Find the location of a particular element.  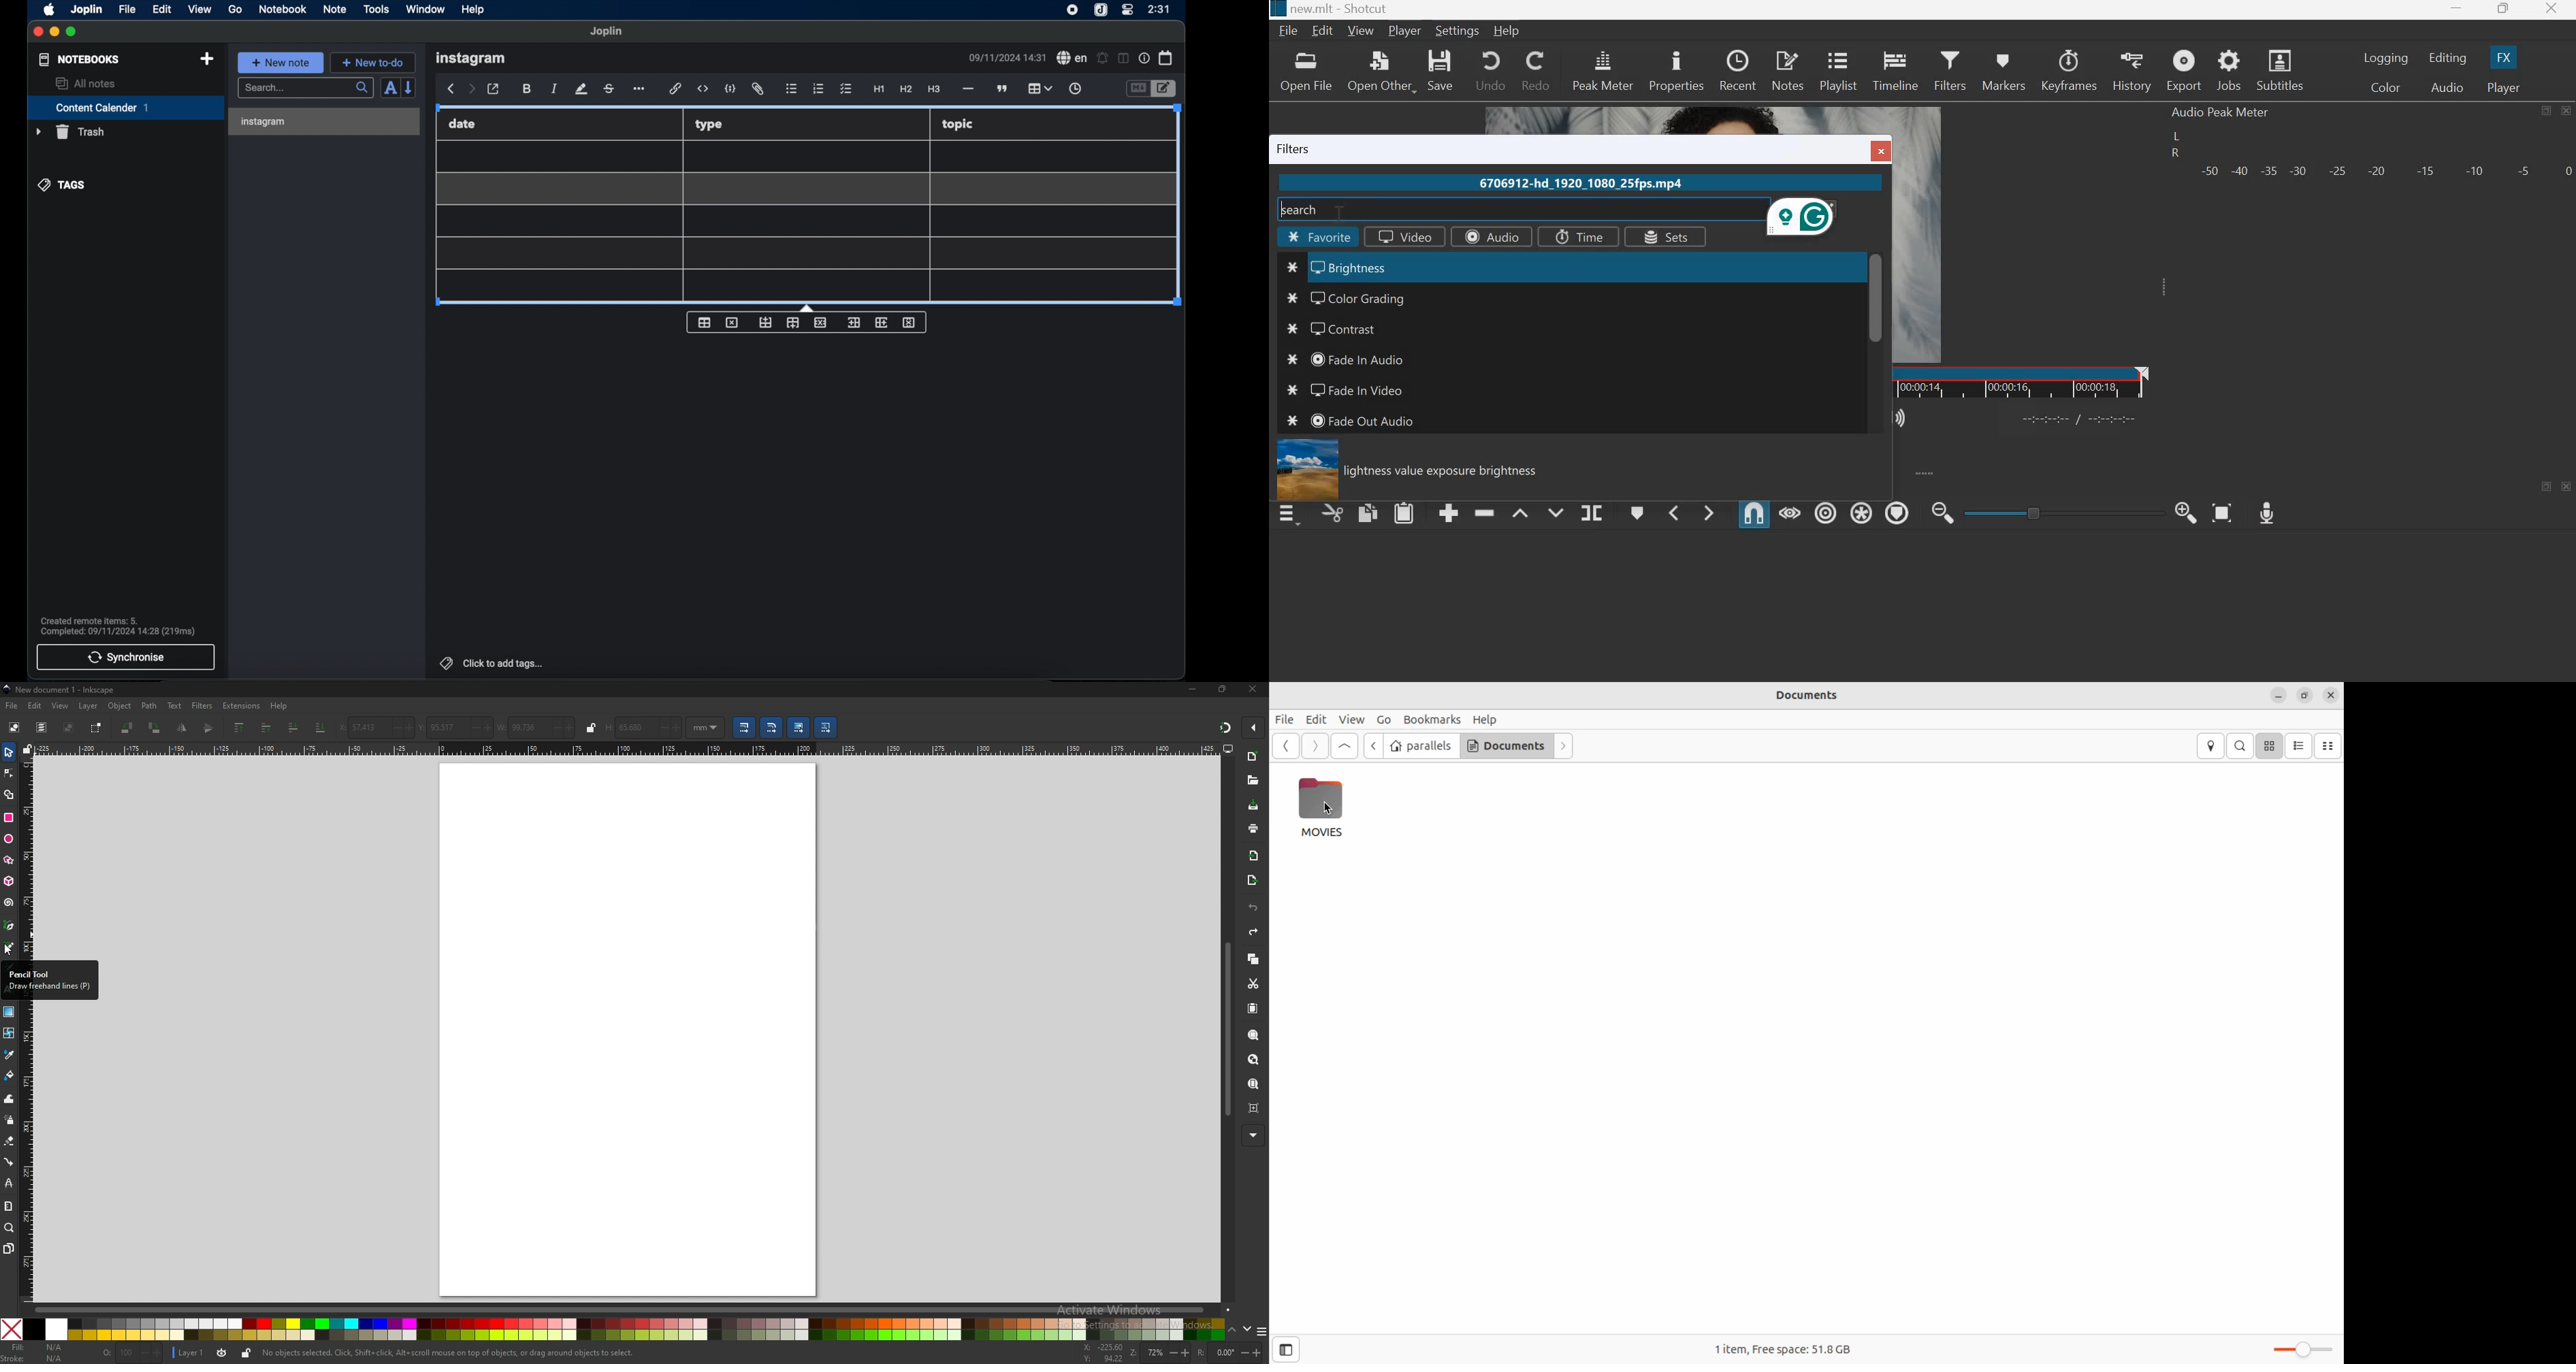

synchronise is located at coordinates (126, 657).